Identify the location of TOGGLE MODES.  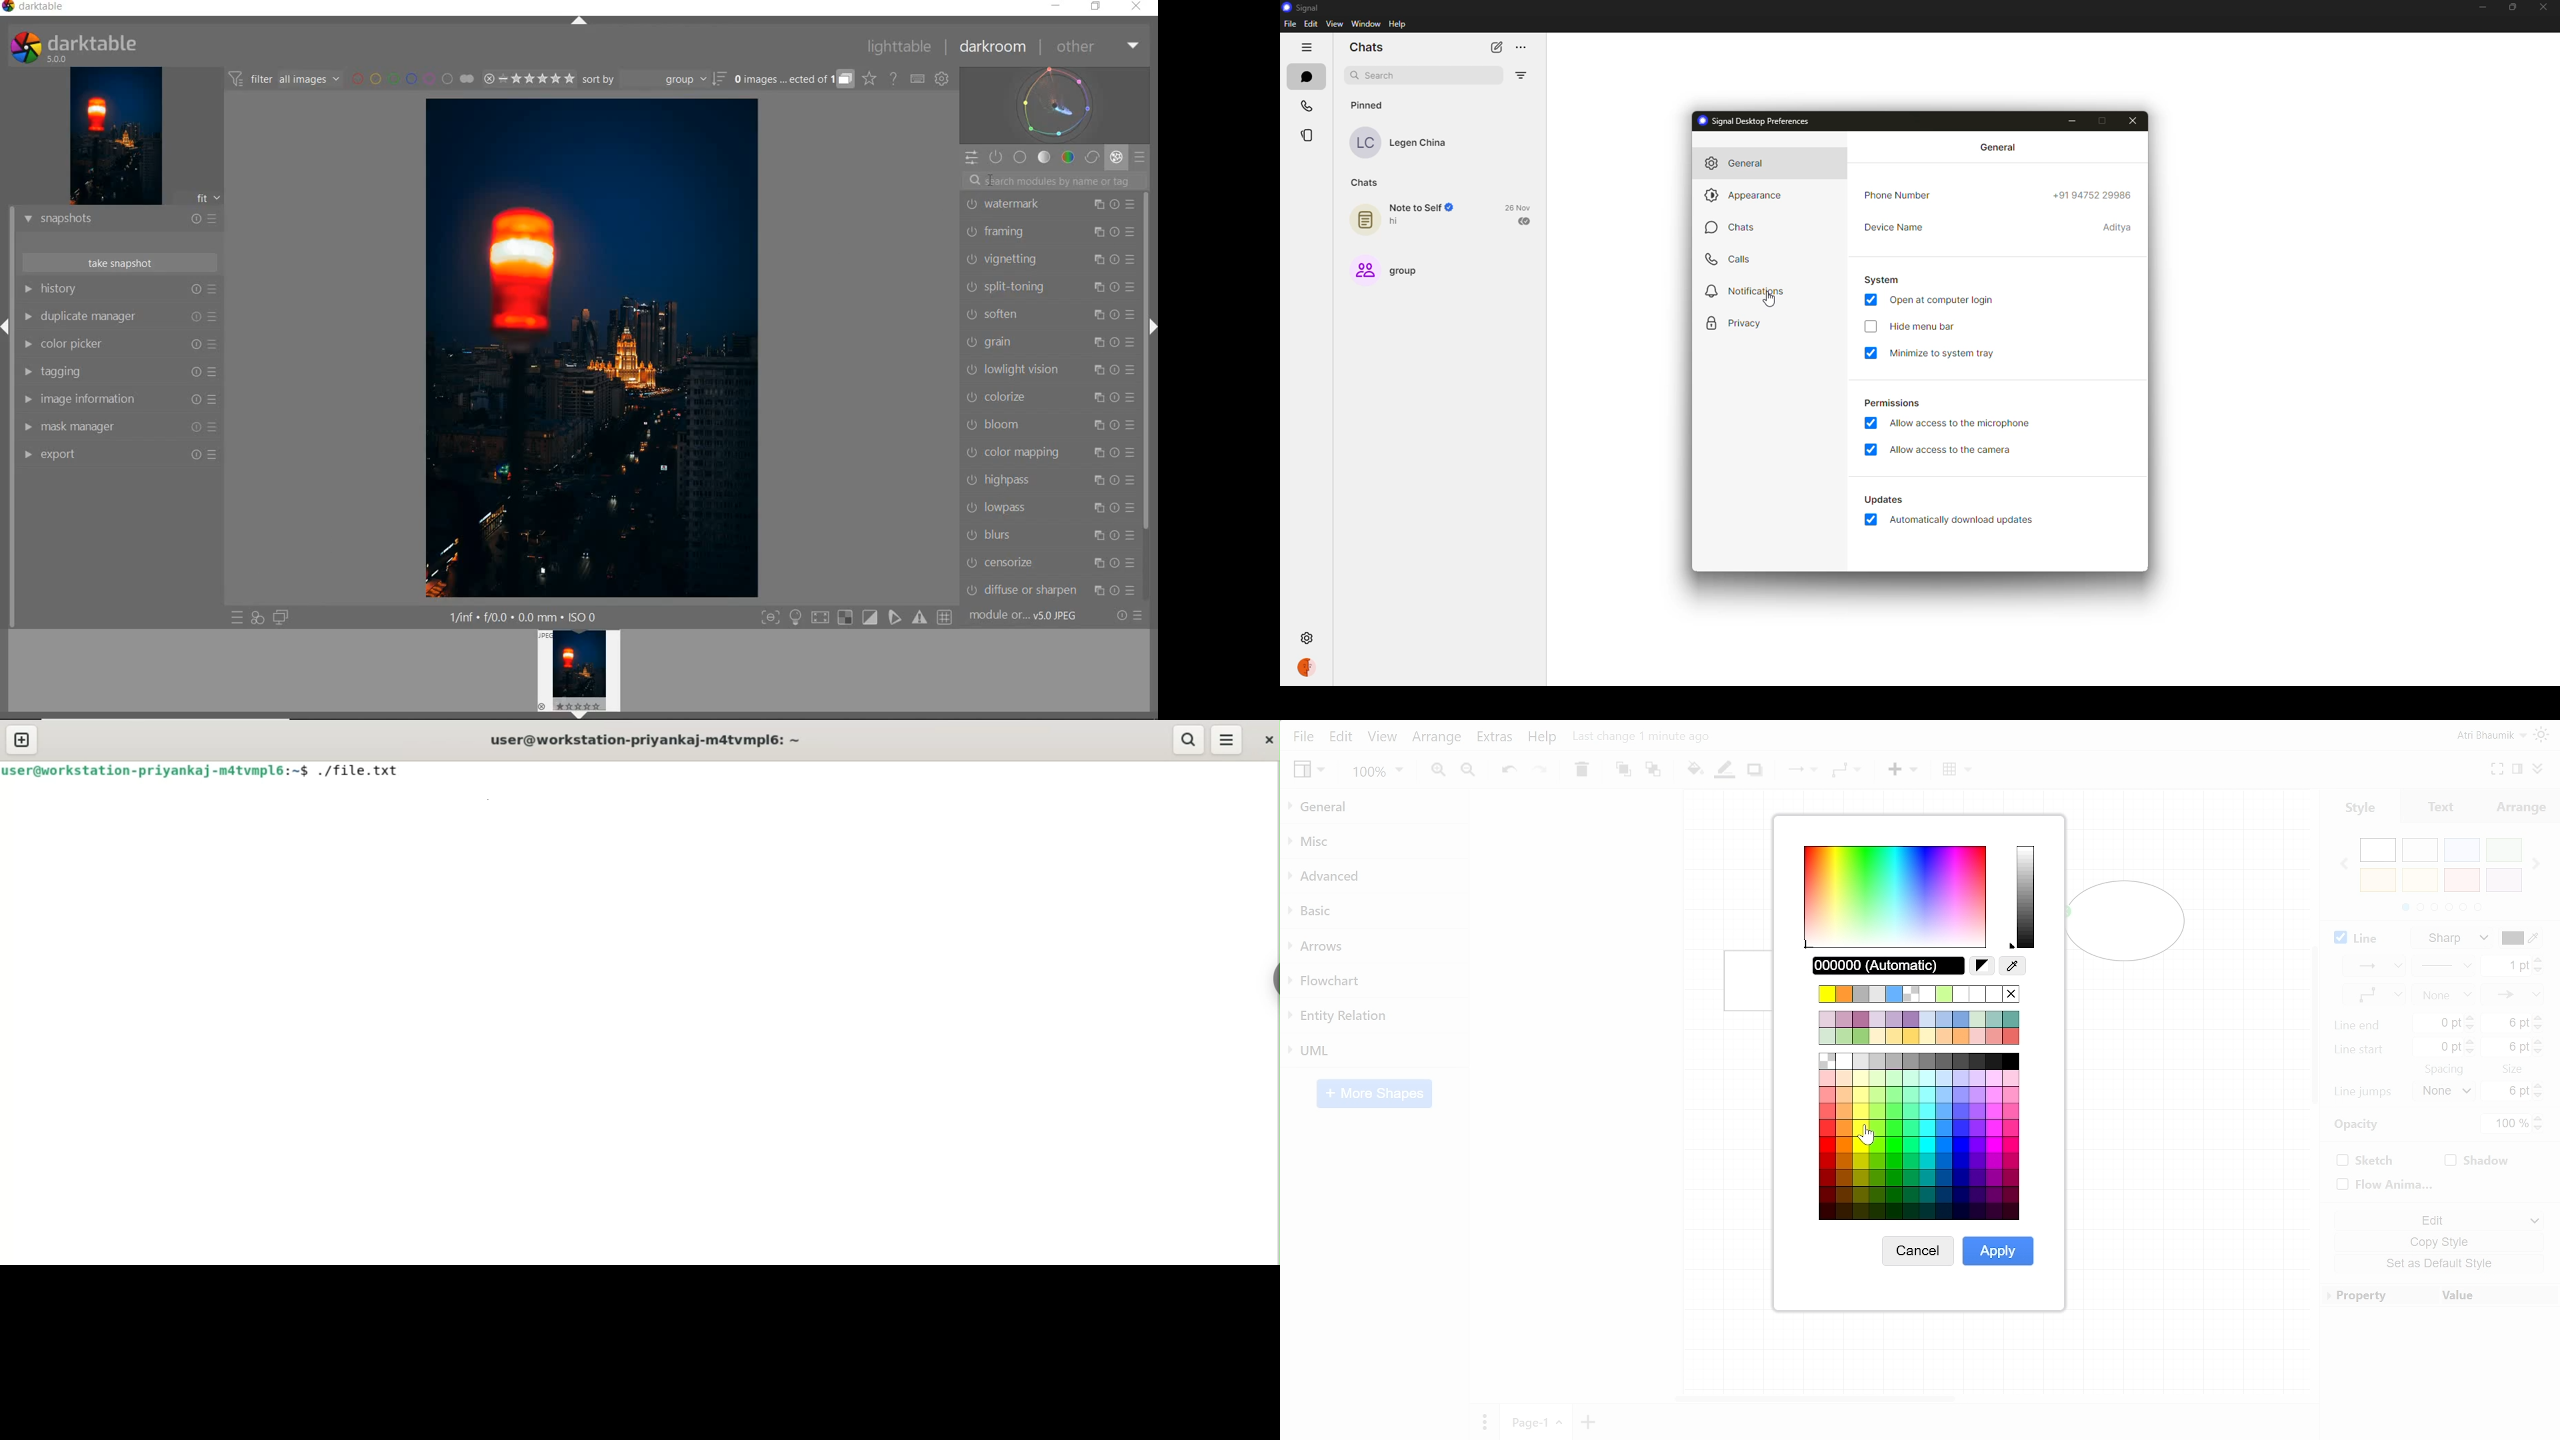
(857, 617).